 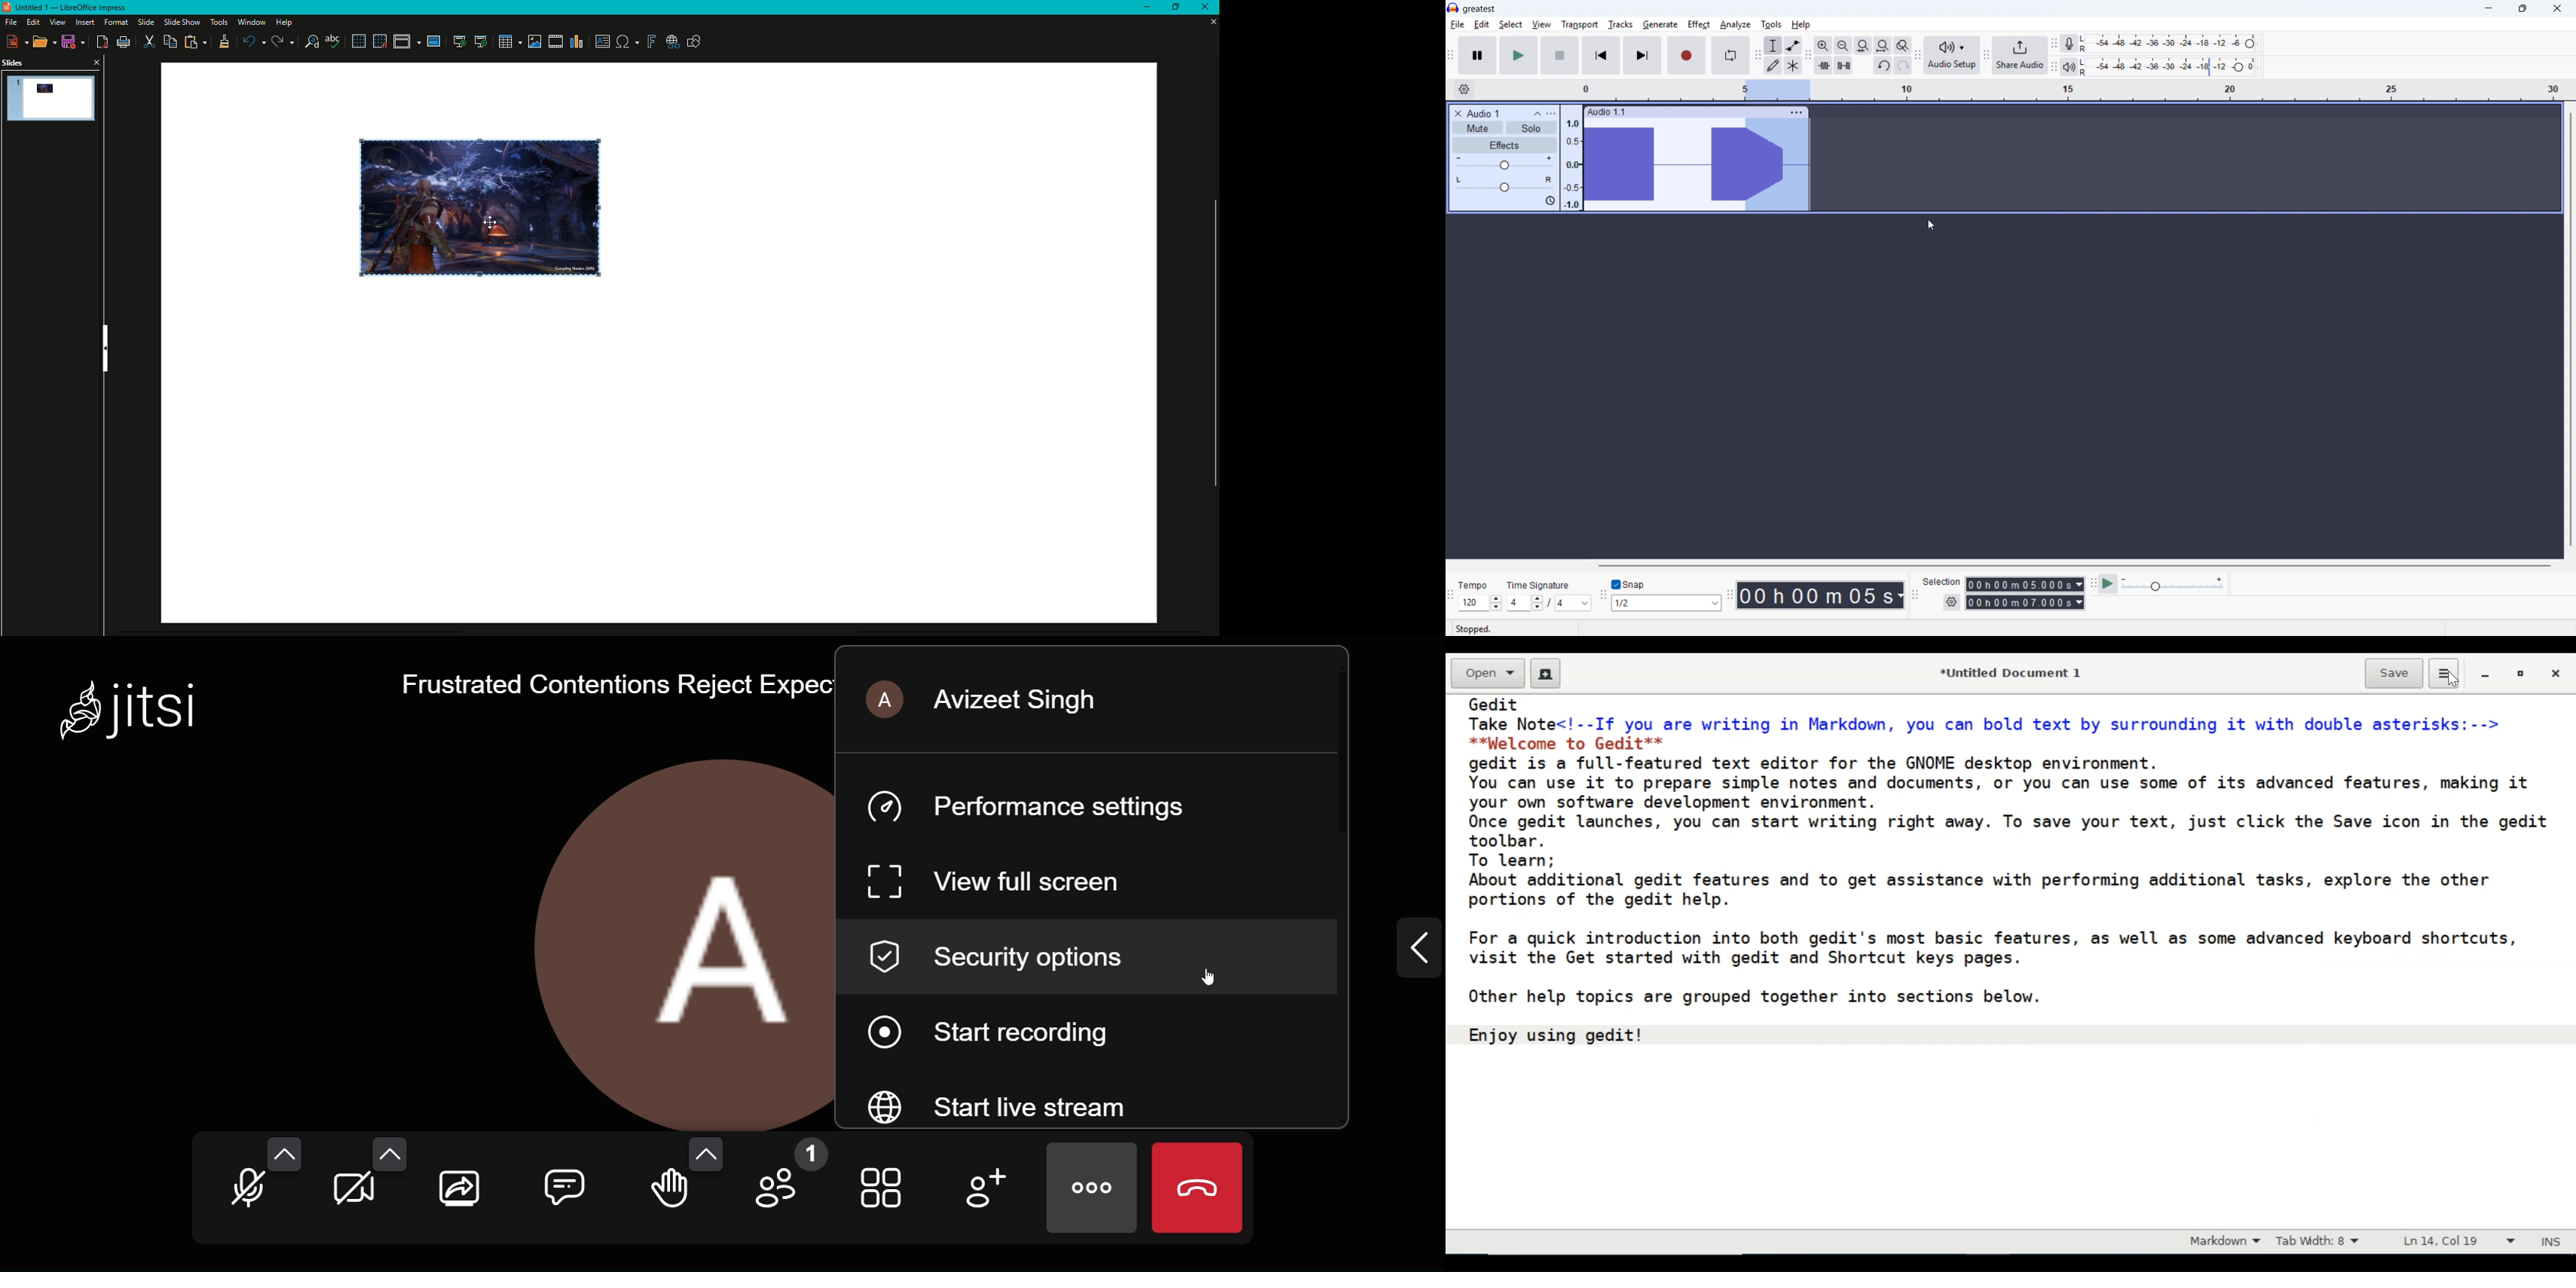 What do you see at coordinates (989, 1190) in the screenshot?
I see `add participants` at bounding box center [989, 1190].